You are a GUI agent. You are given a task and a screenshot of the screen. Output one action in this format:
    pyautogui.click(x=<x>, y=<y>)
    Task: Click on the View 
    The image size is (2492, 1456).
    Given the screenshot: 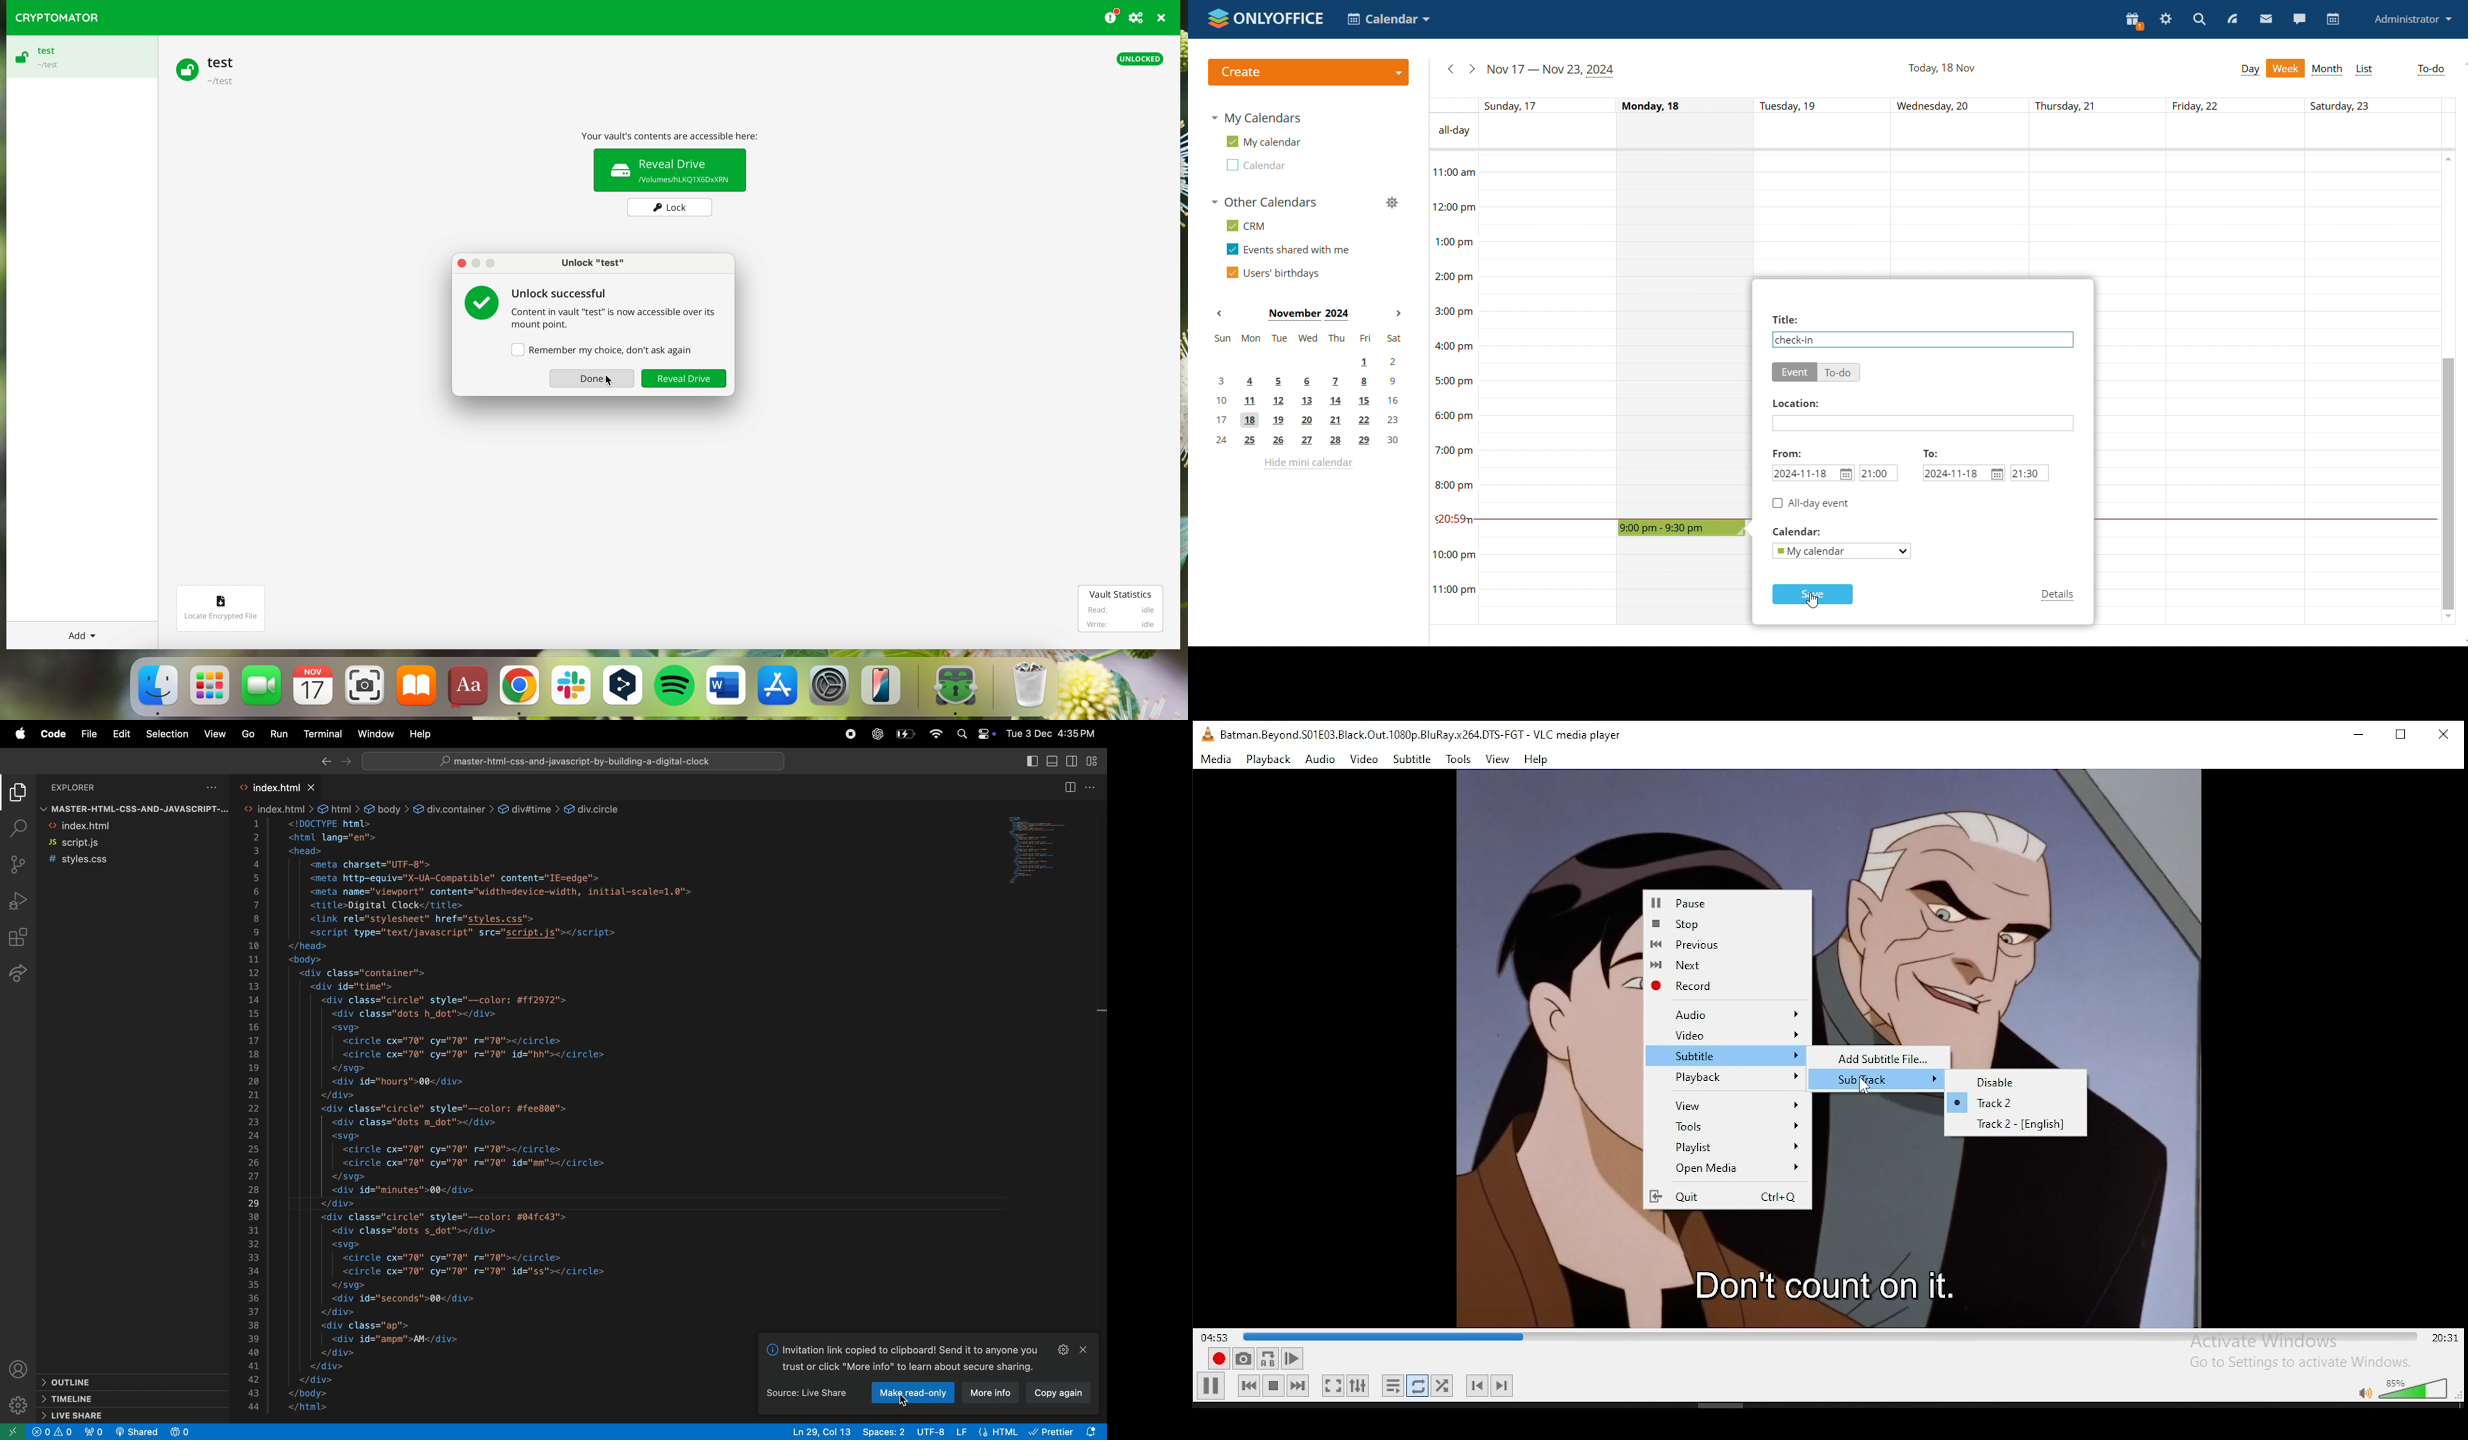 What is the action you would take?
    pyautogui.click(x=1732, y=1106)
    